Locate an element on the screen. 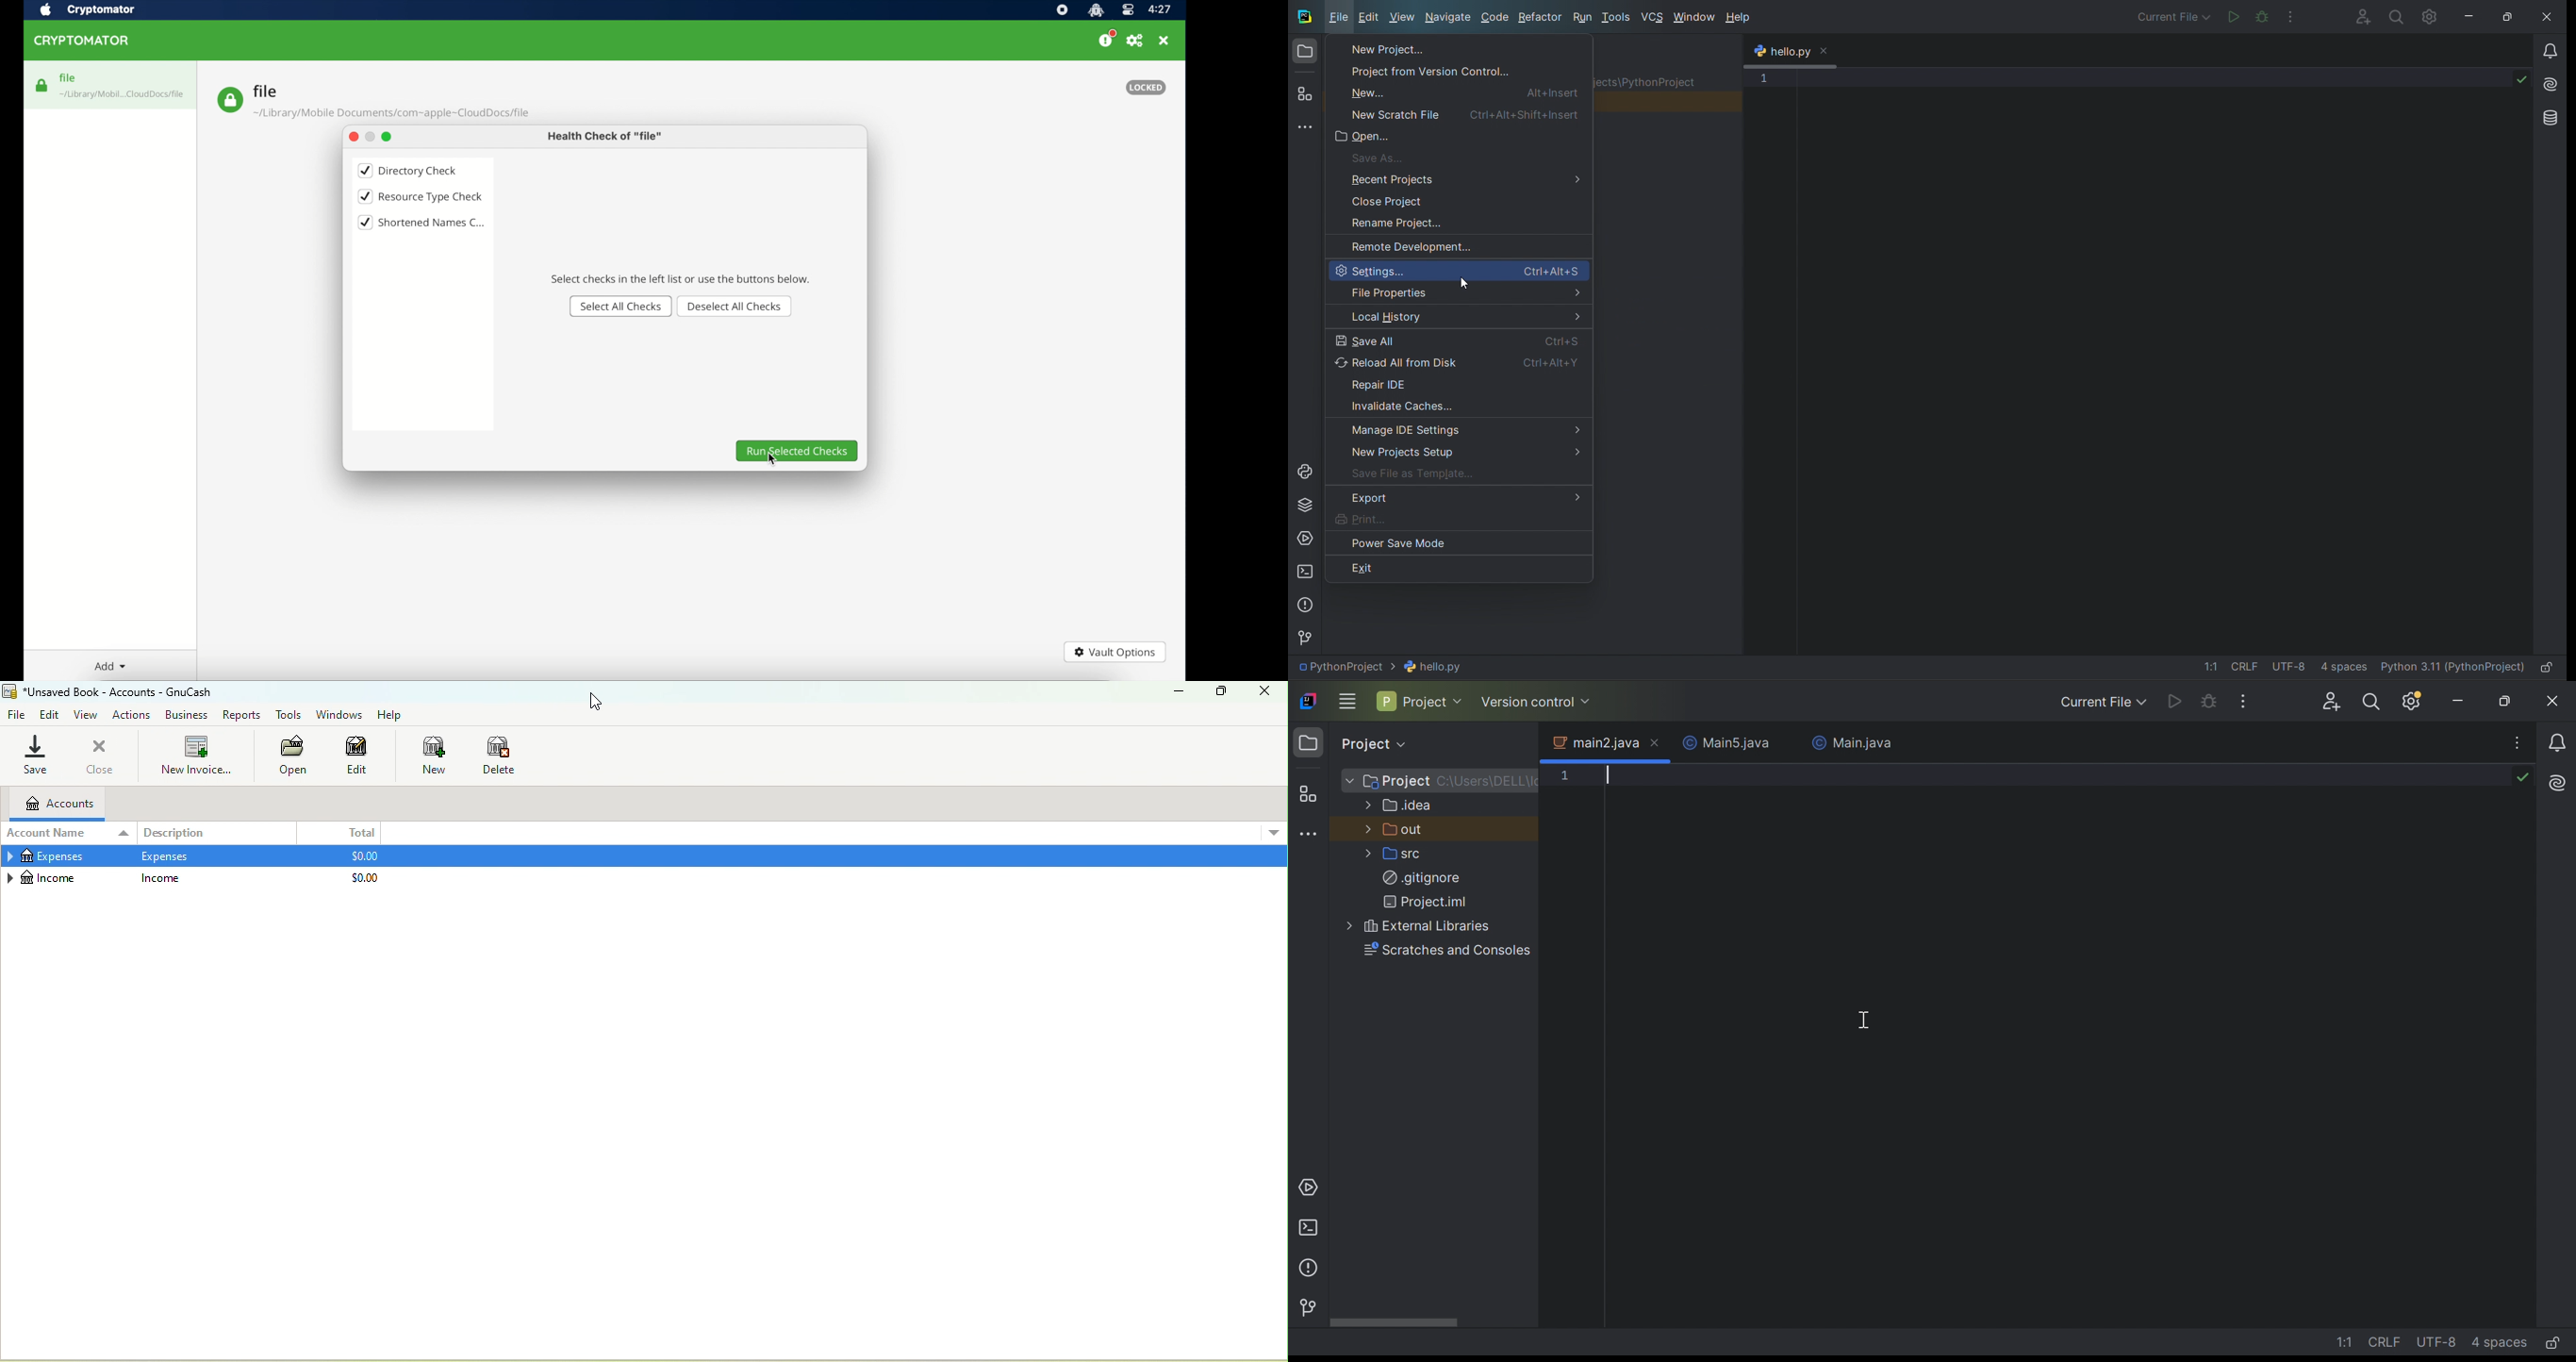 The image size is (2576, 1372). vault options is located at coordinates (1116, 652).